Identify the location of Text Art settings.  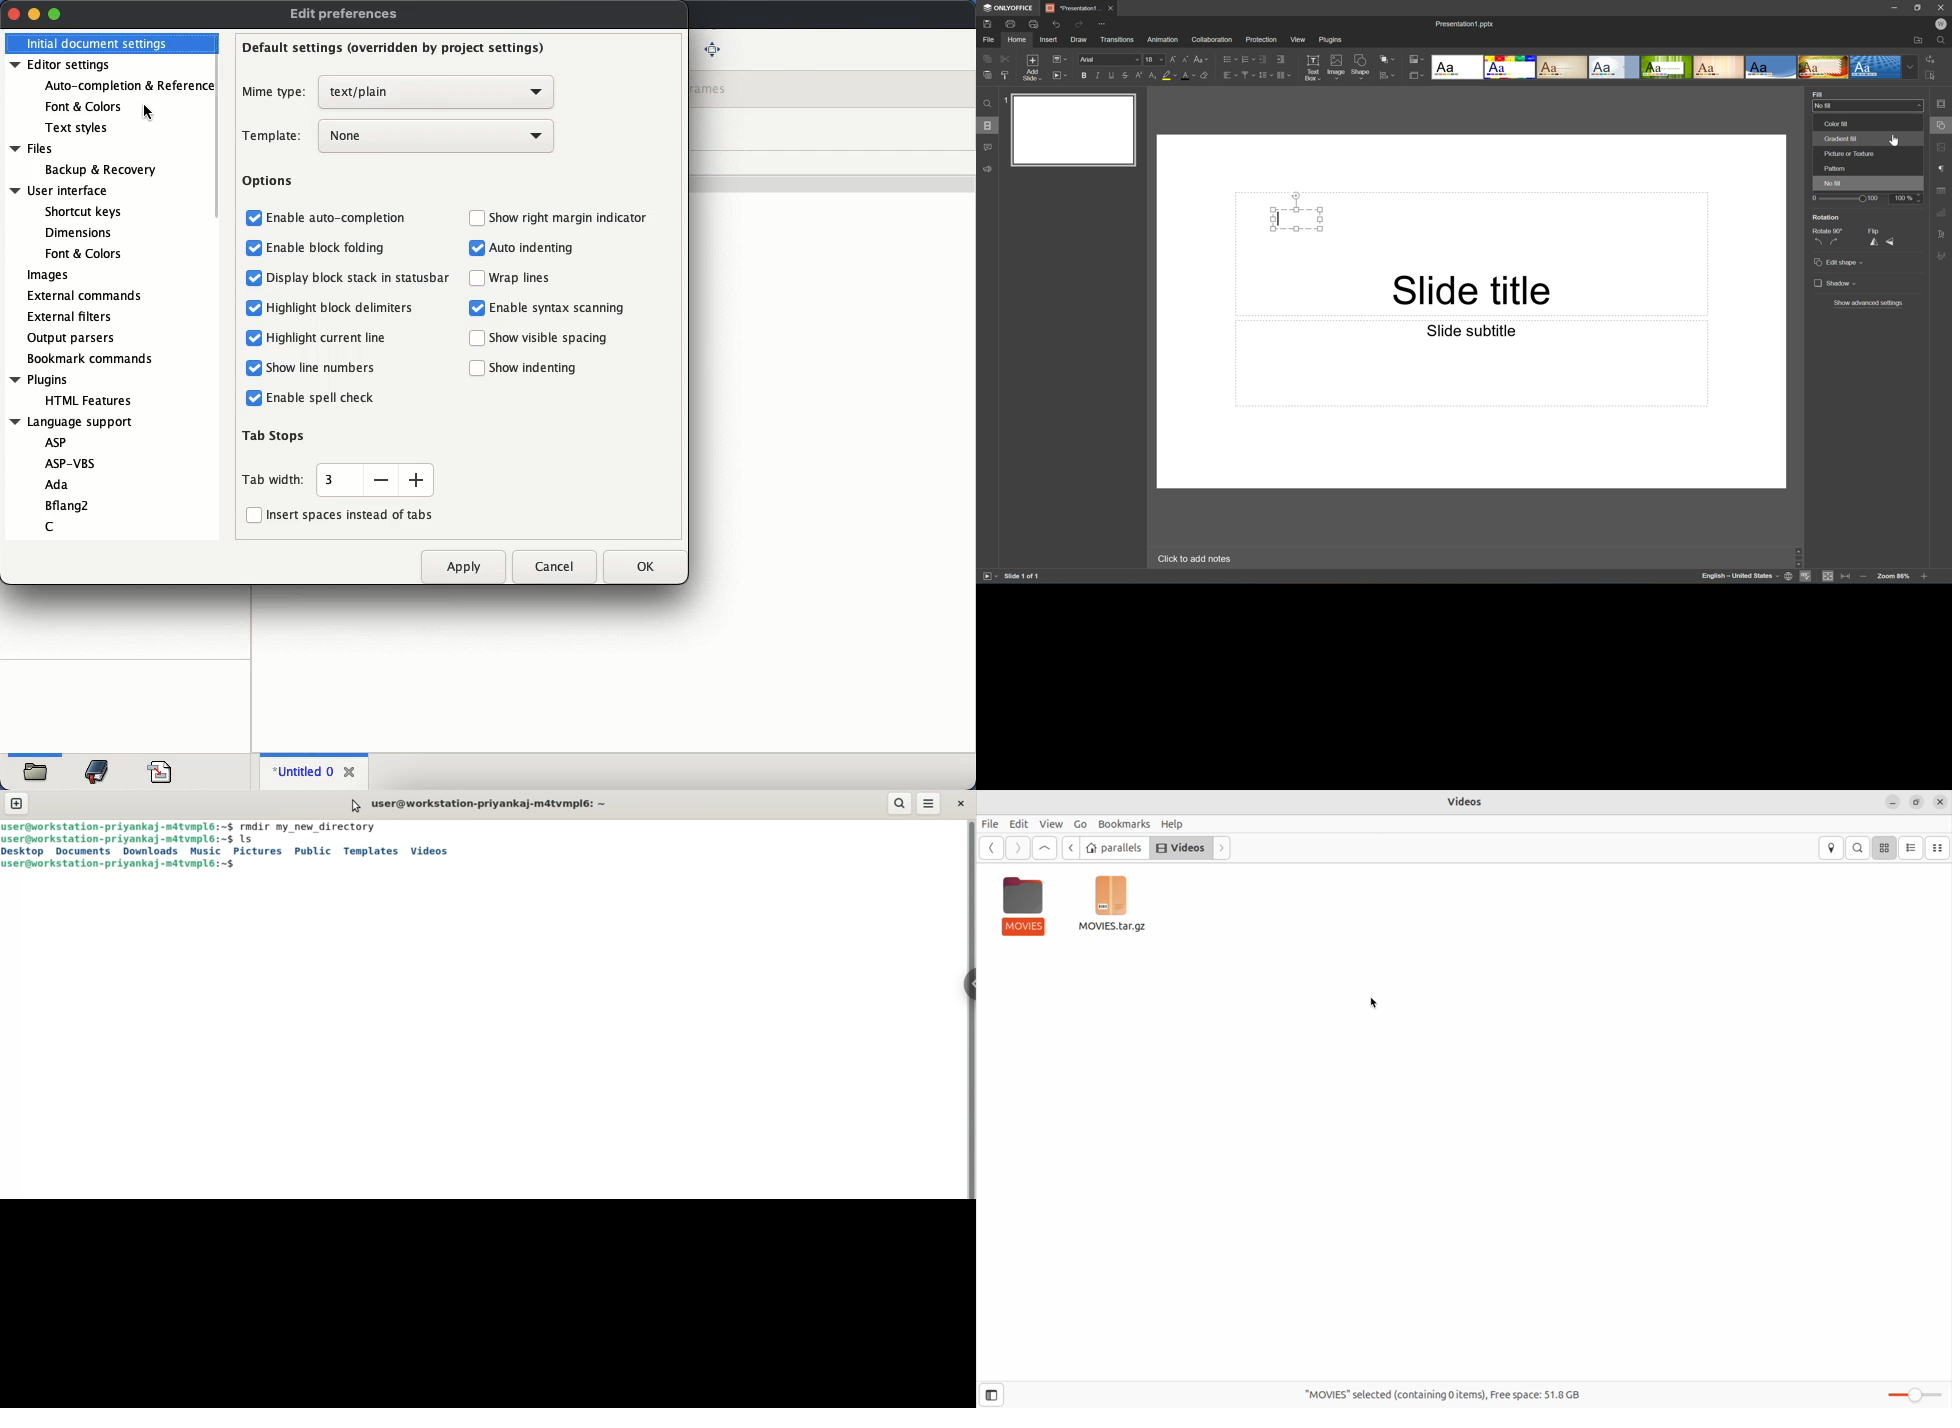
(1942, 233).